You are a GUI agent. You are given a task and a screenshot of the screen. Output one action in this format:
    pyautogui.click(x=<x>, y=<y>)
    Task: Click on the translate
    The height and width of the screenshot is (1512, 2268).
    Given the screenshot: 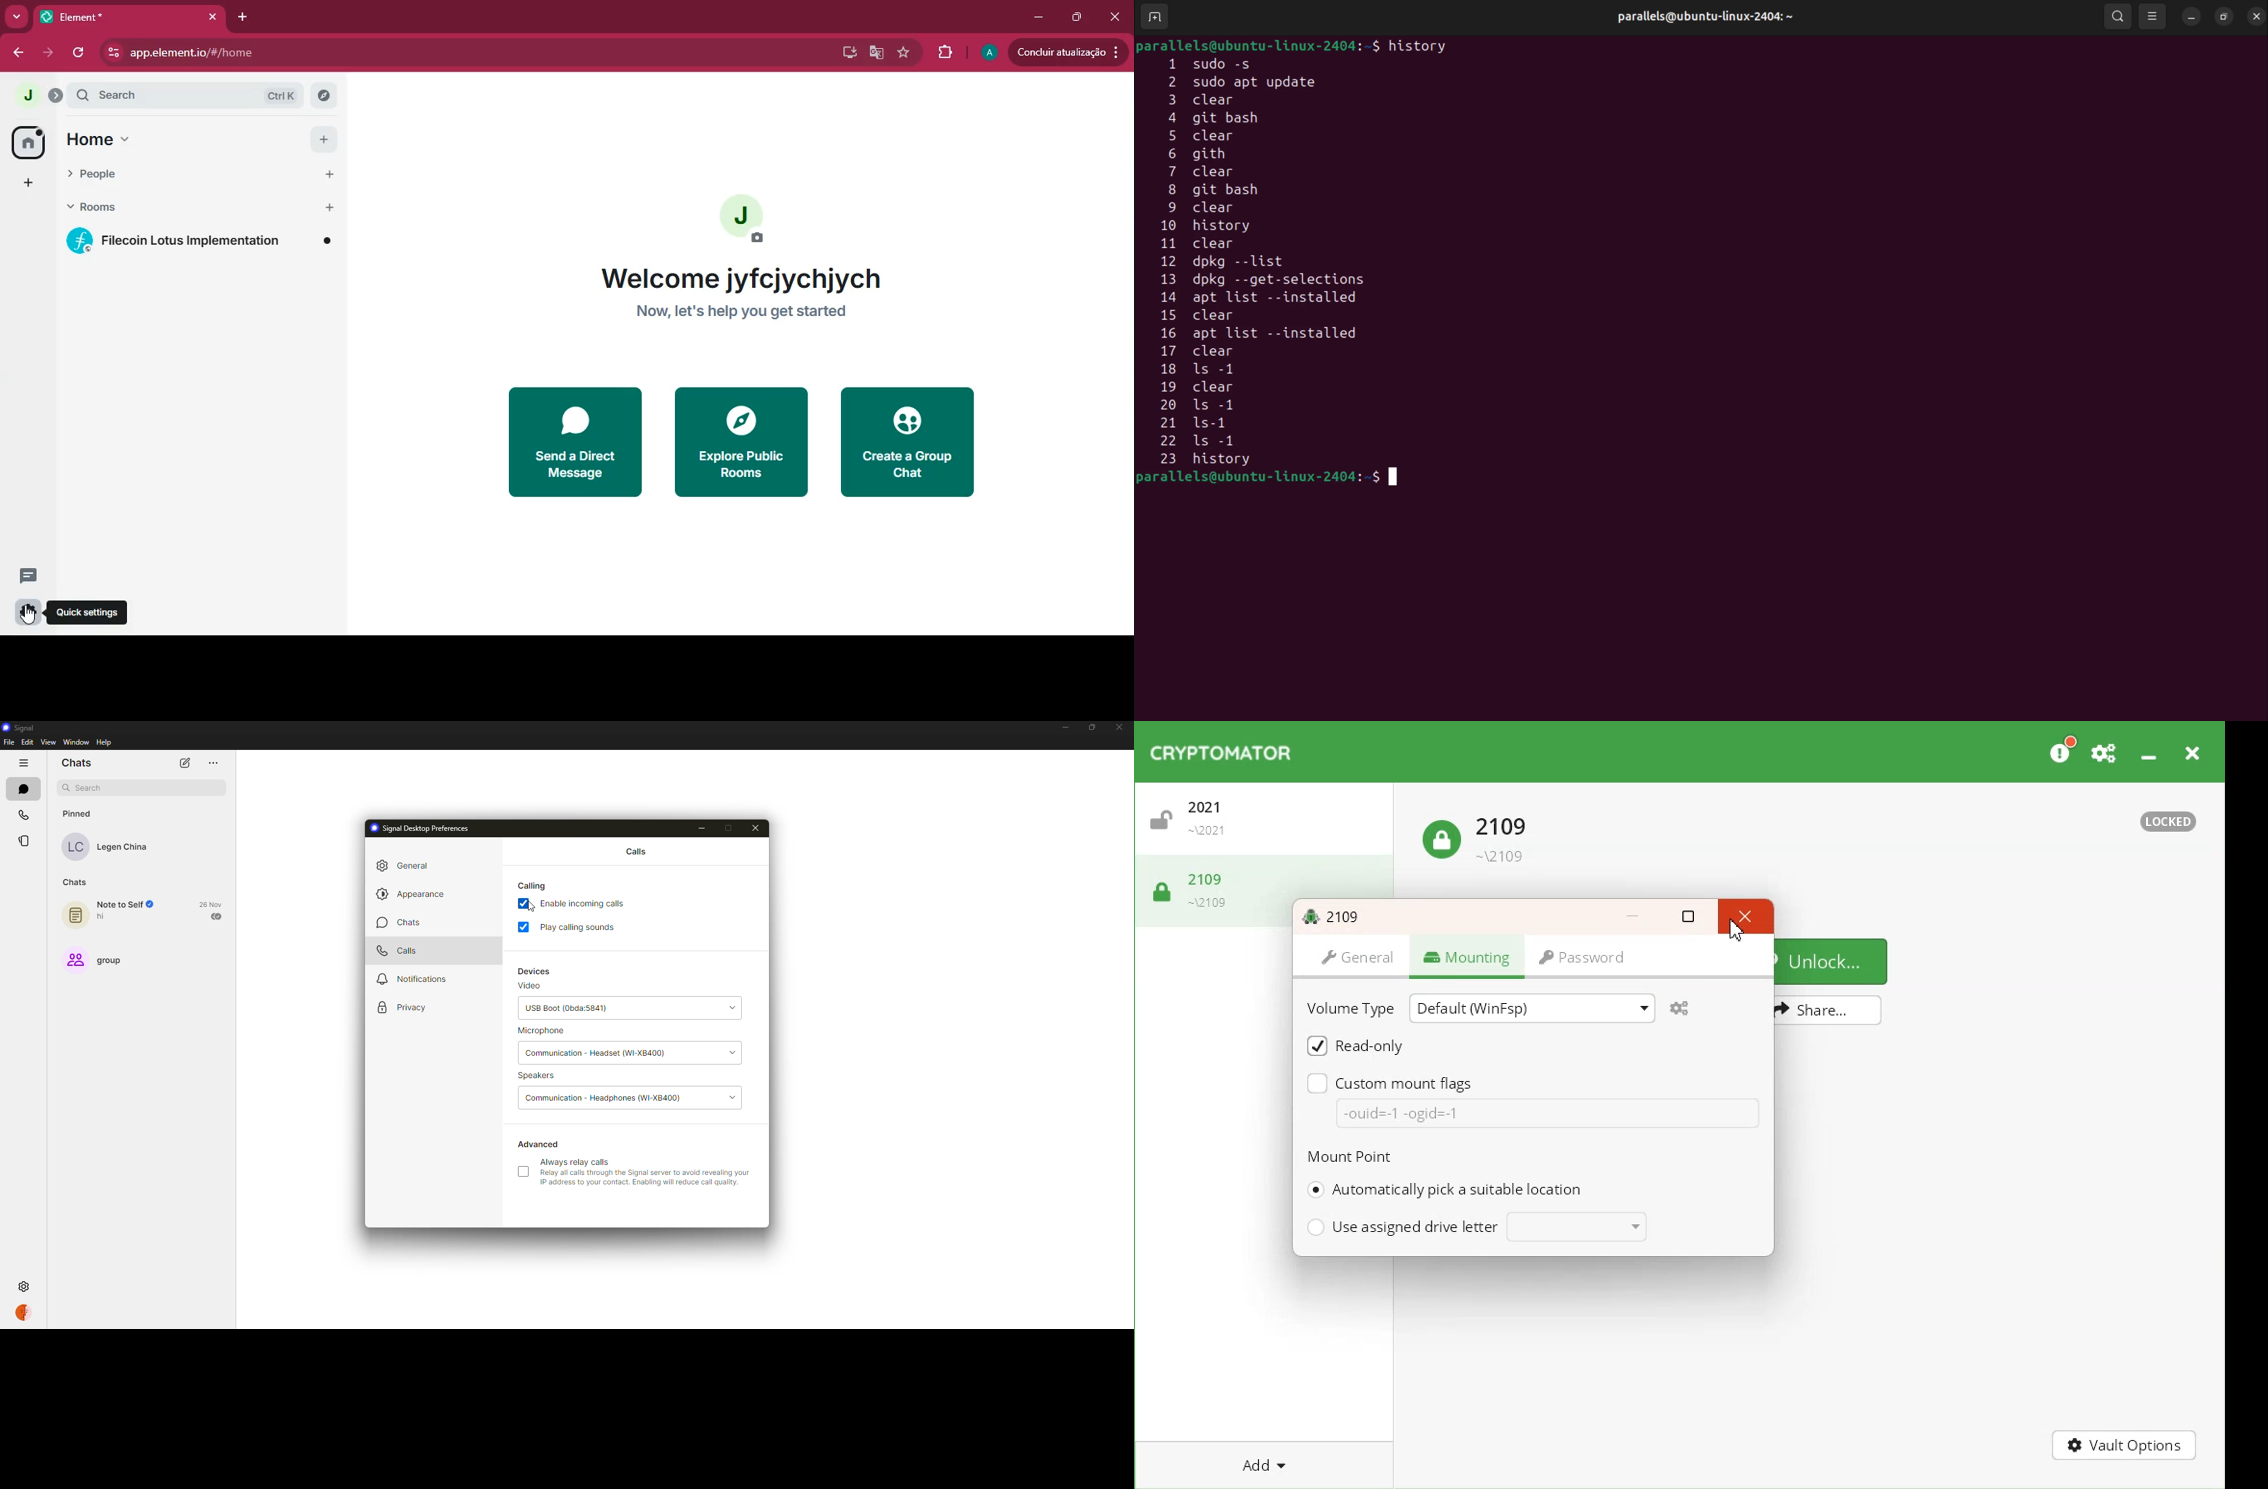 What is the action you would take?
    pyautogui.click(x=877, y=53)
    